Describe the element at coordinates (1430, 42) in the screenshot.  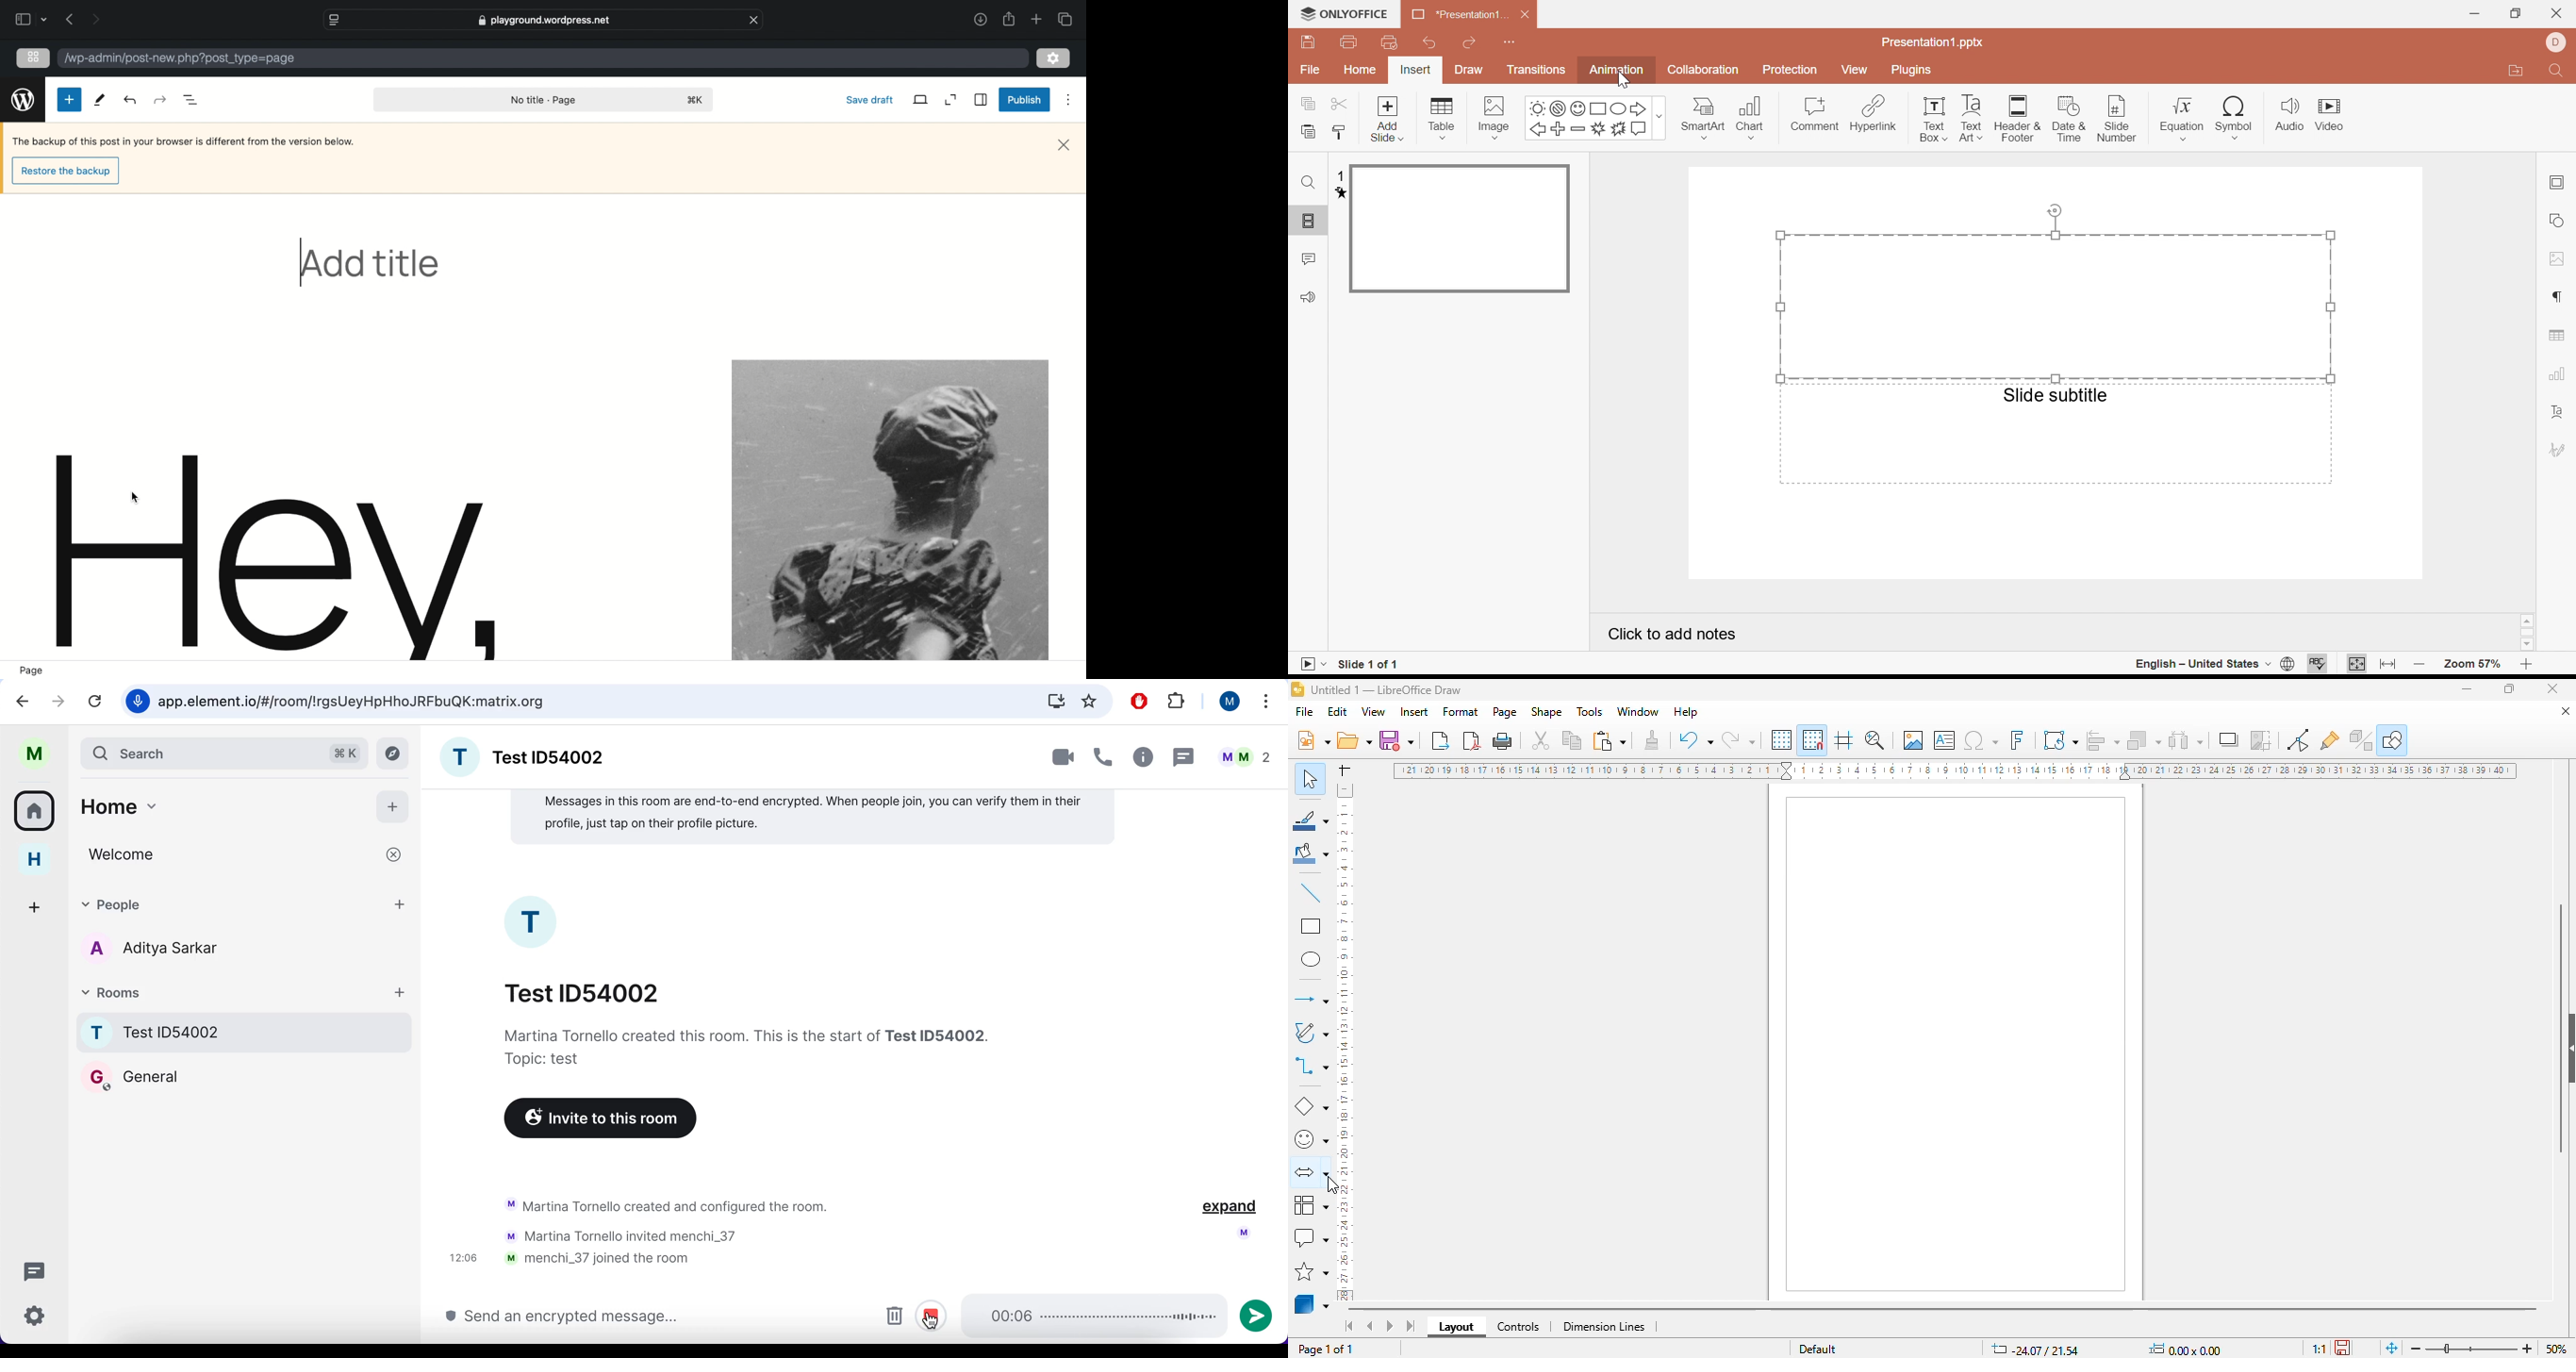
I see `undo` at that location.